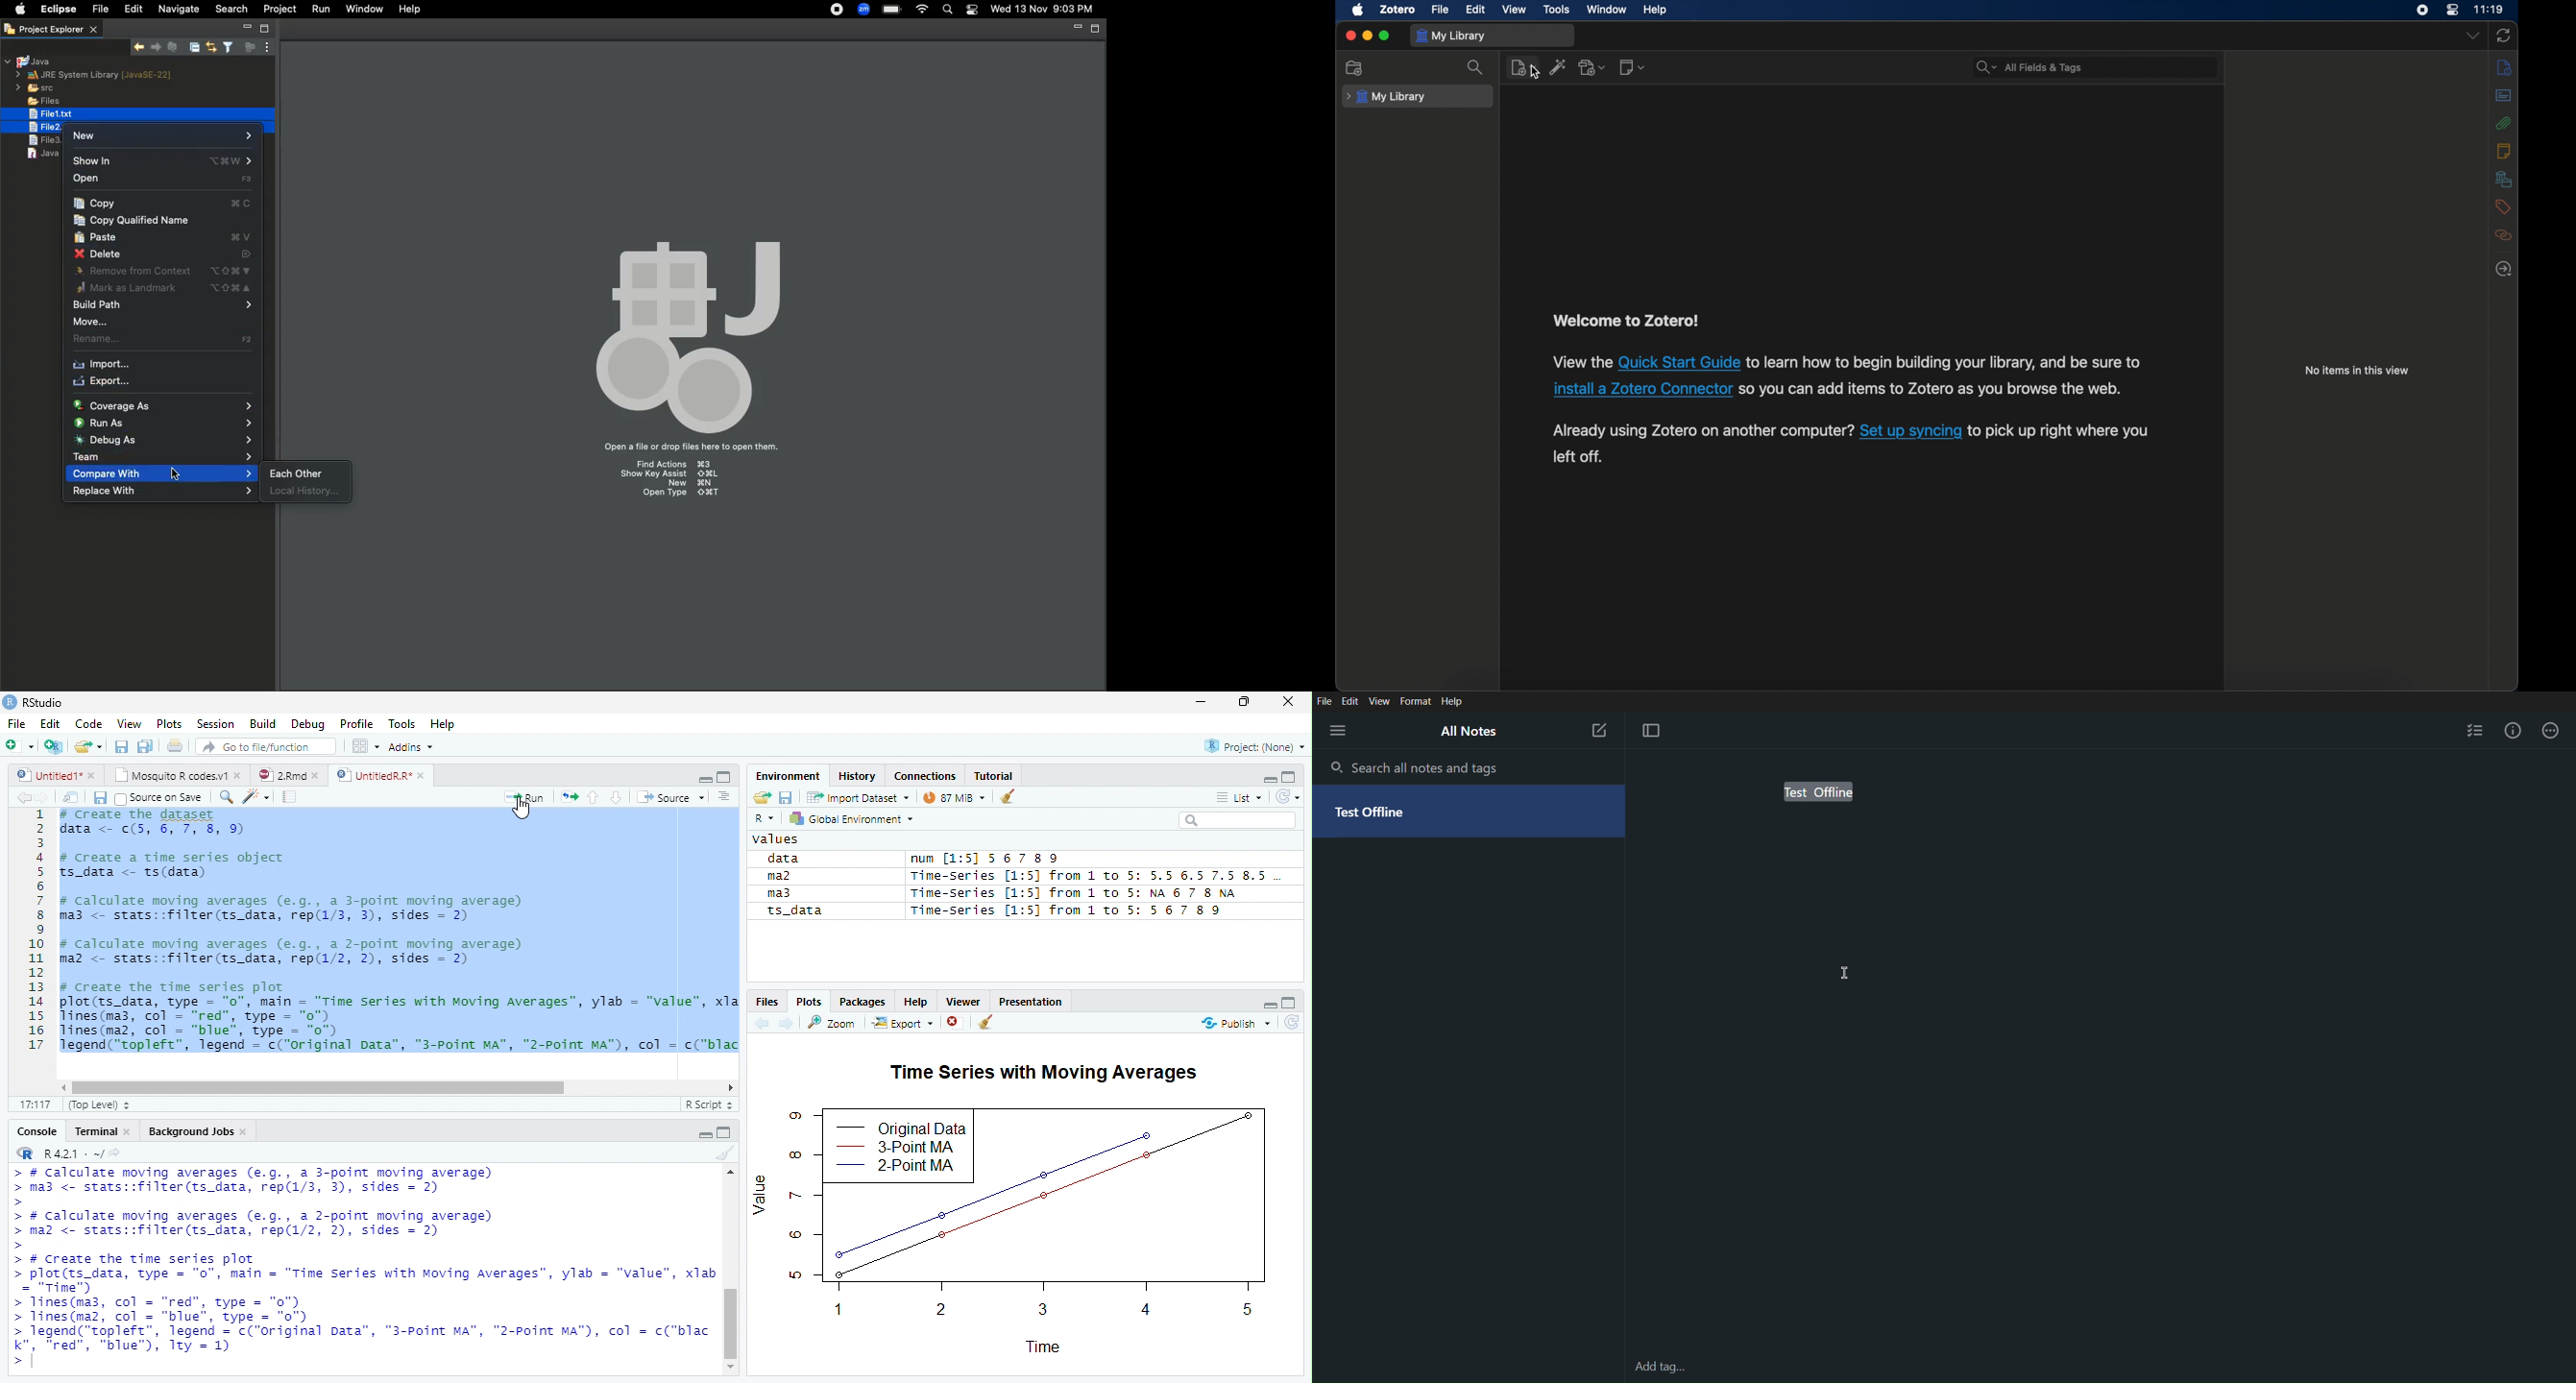  I want to click on close, so click(1350, 35).